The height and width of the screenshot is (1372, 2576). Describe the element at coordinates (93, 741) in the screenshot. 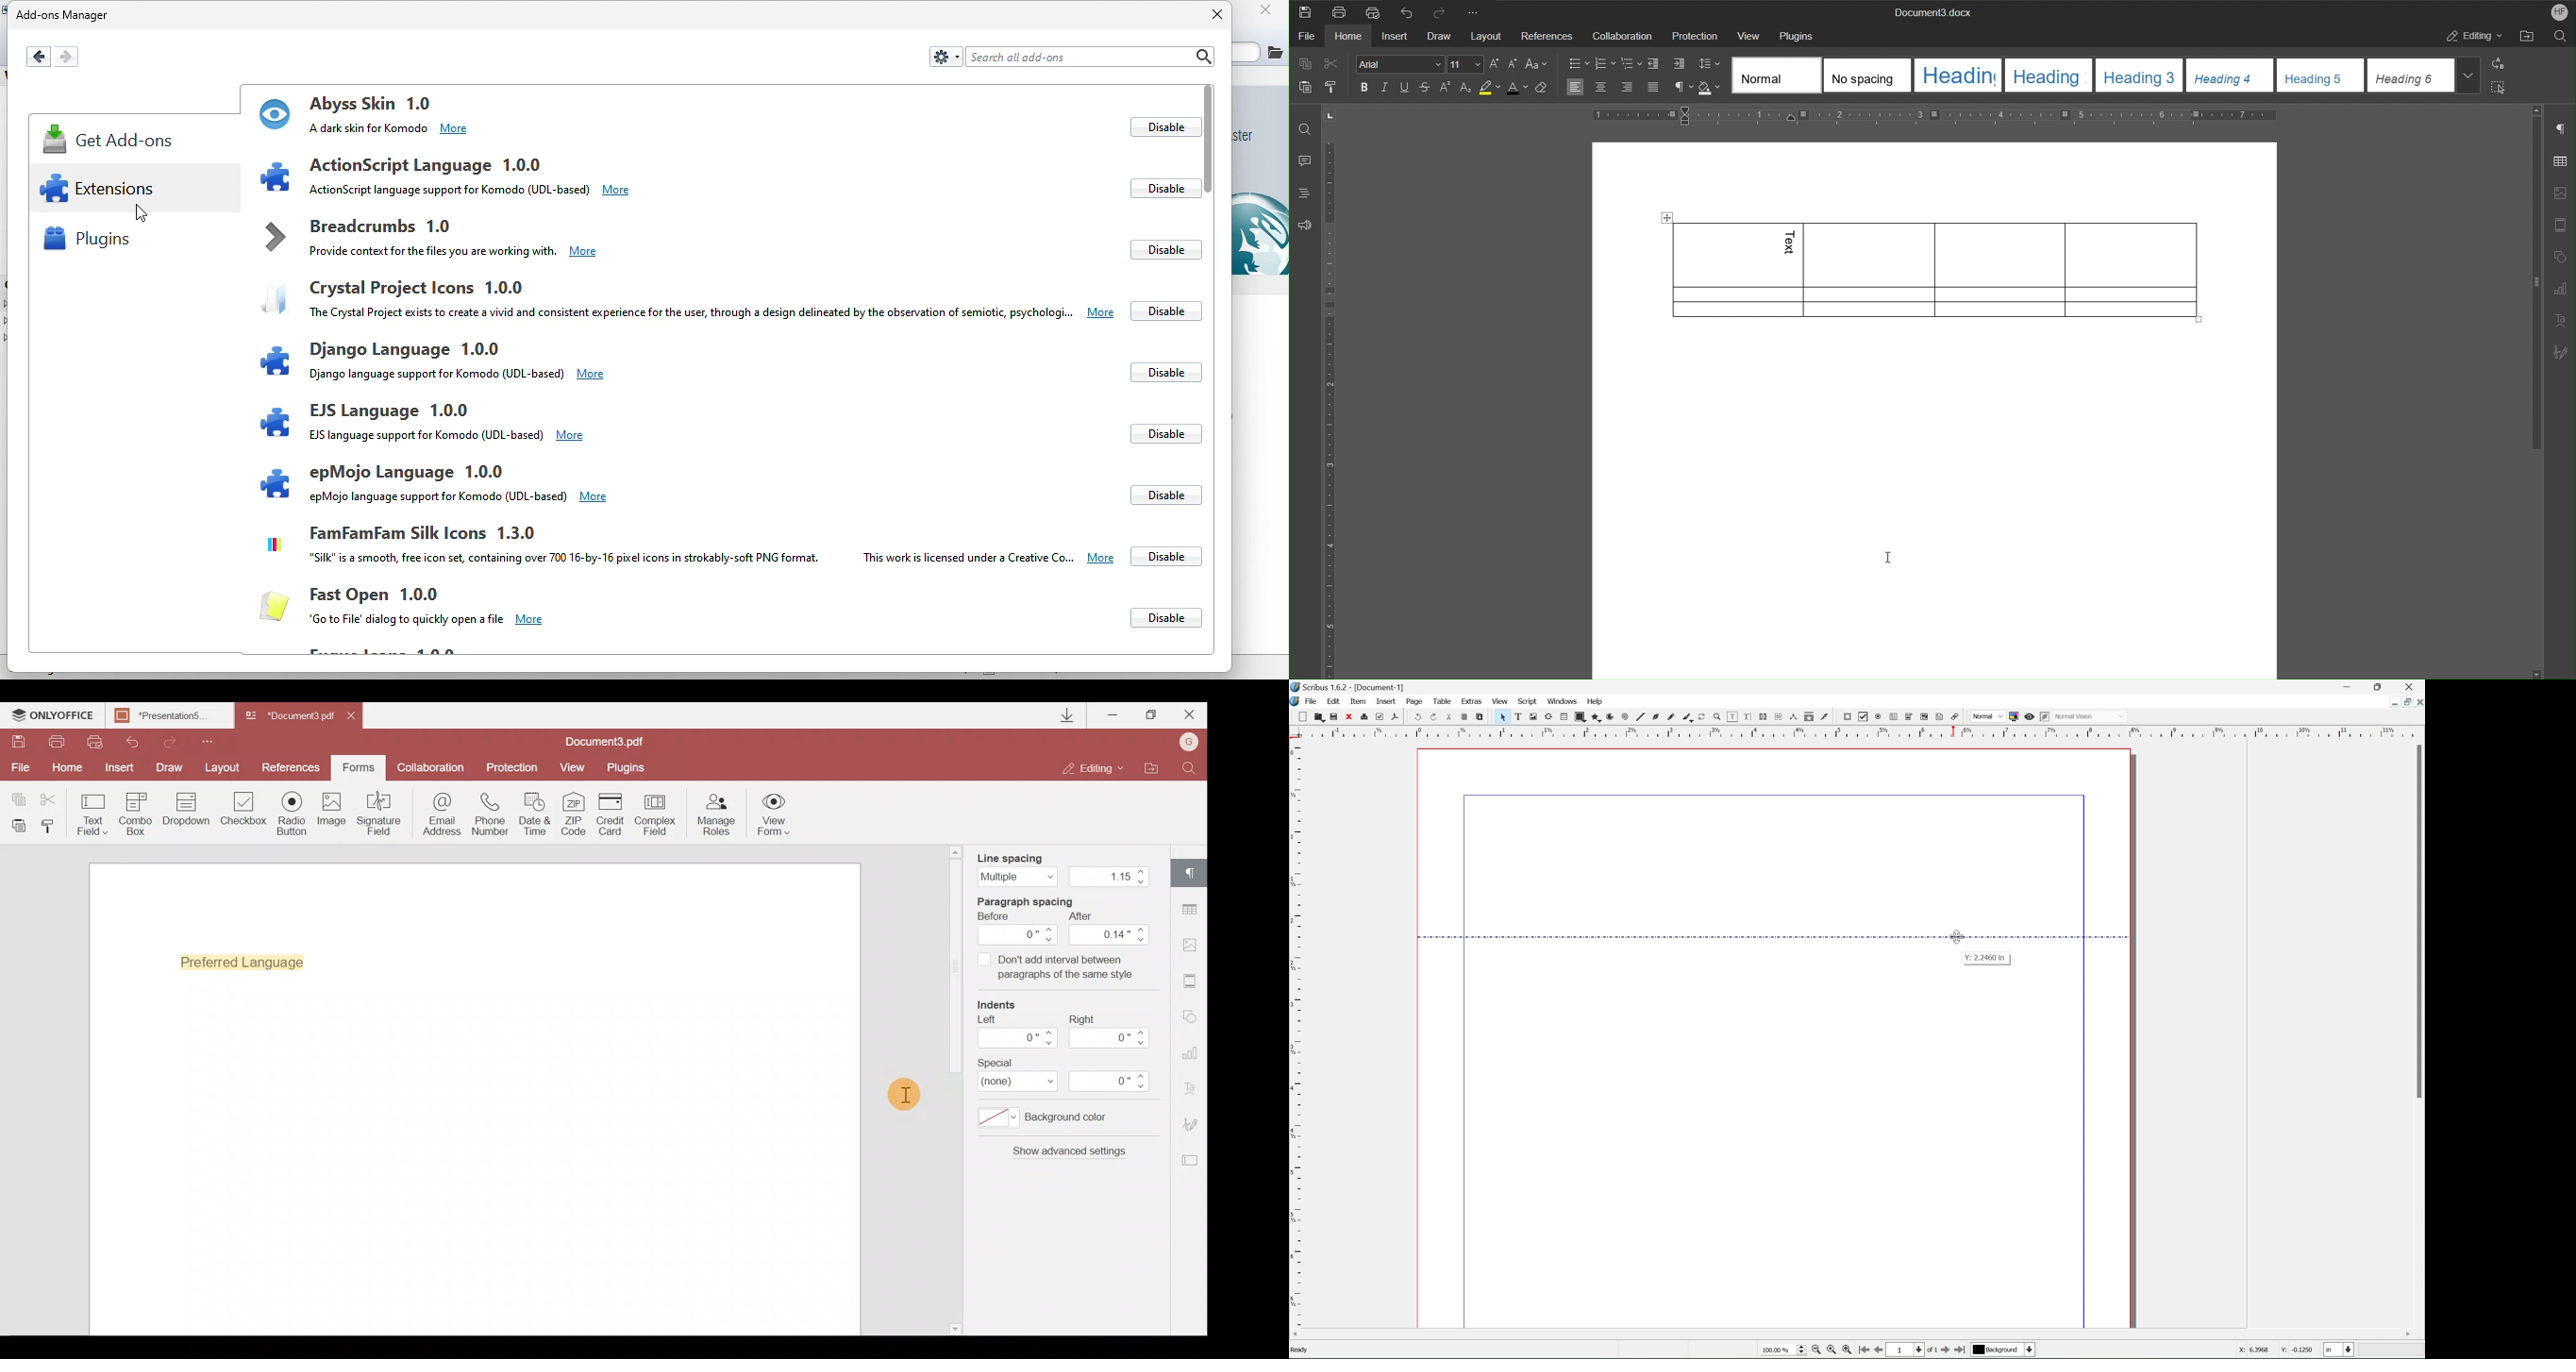

I see `Quick print` at that location.